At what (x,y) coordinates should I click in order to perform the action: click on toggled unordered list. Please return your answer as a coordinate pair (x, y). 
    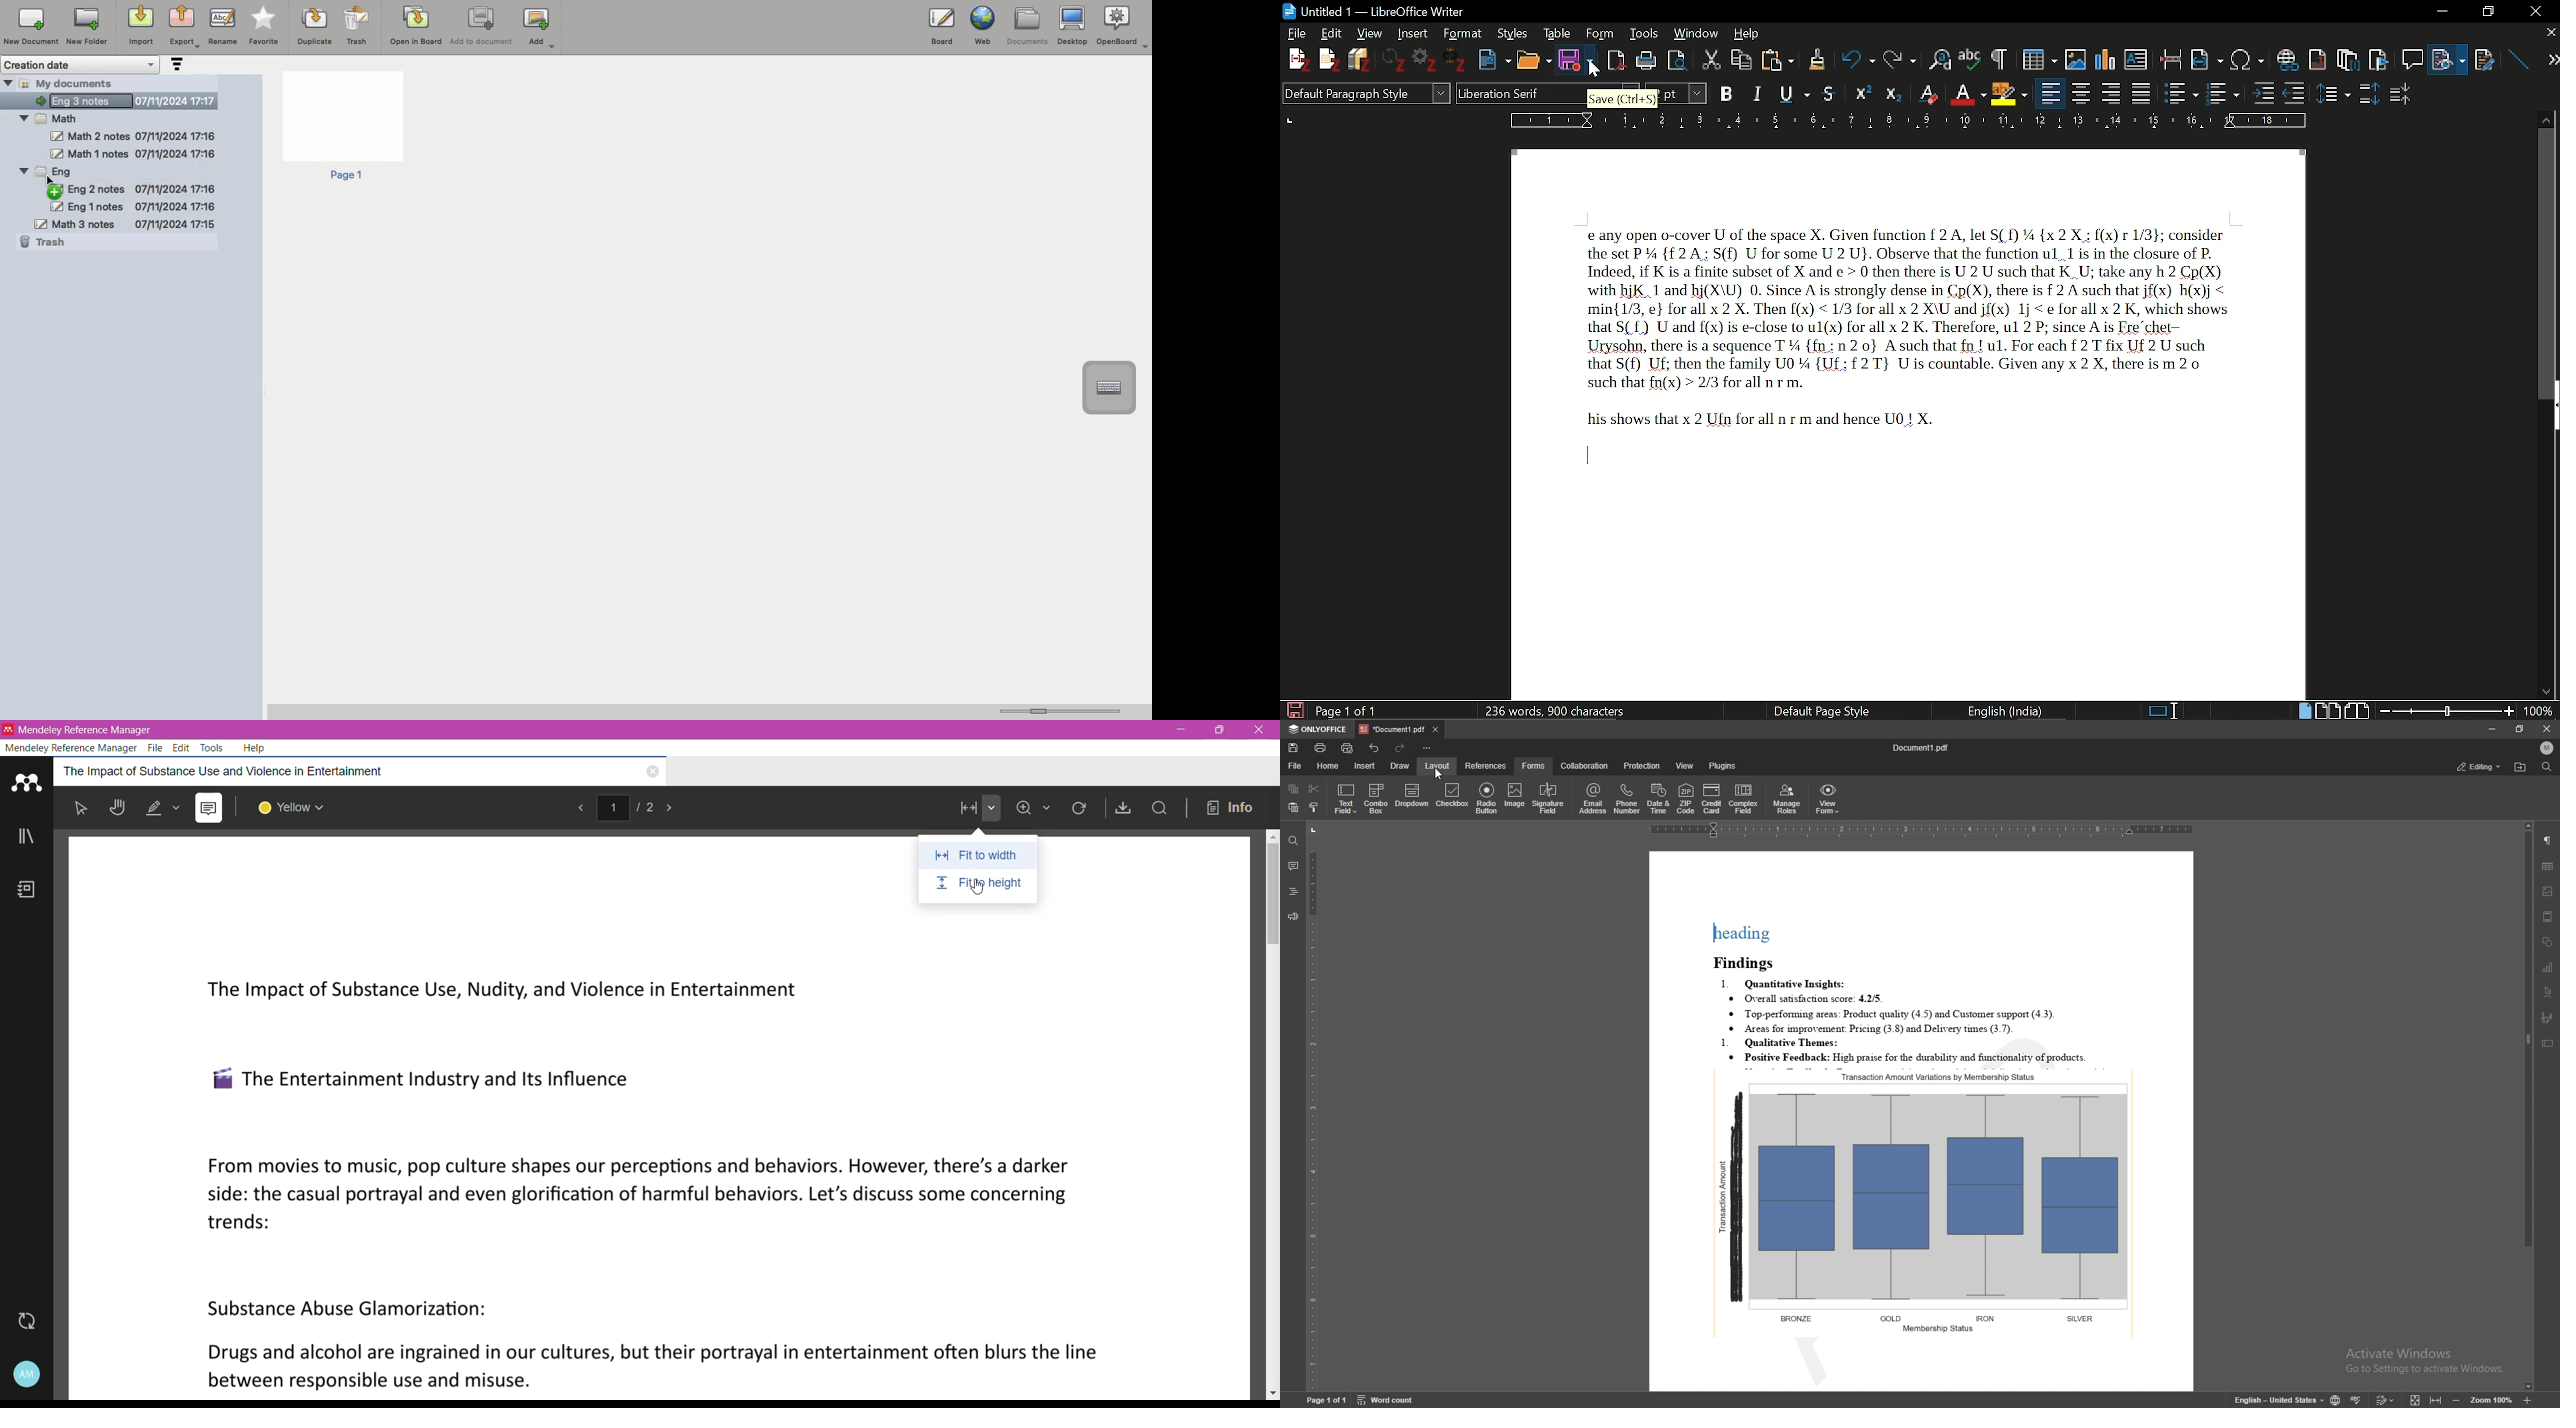
    Looking at the image, I should click on (2181, 93).